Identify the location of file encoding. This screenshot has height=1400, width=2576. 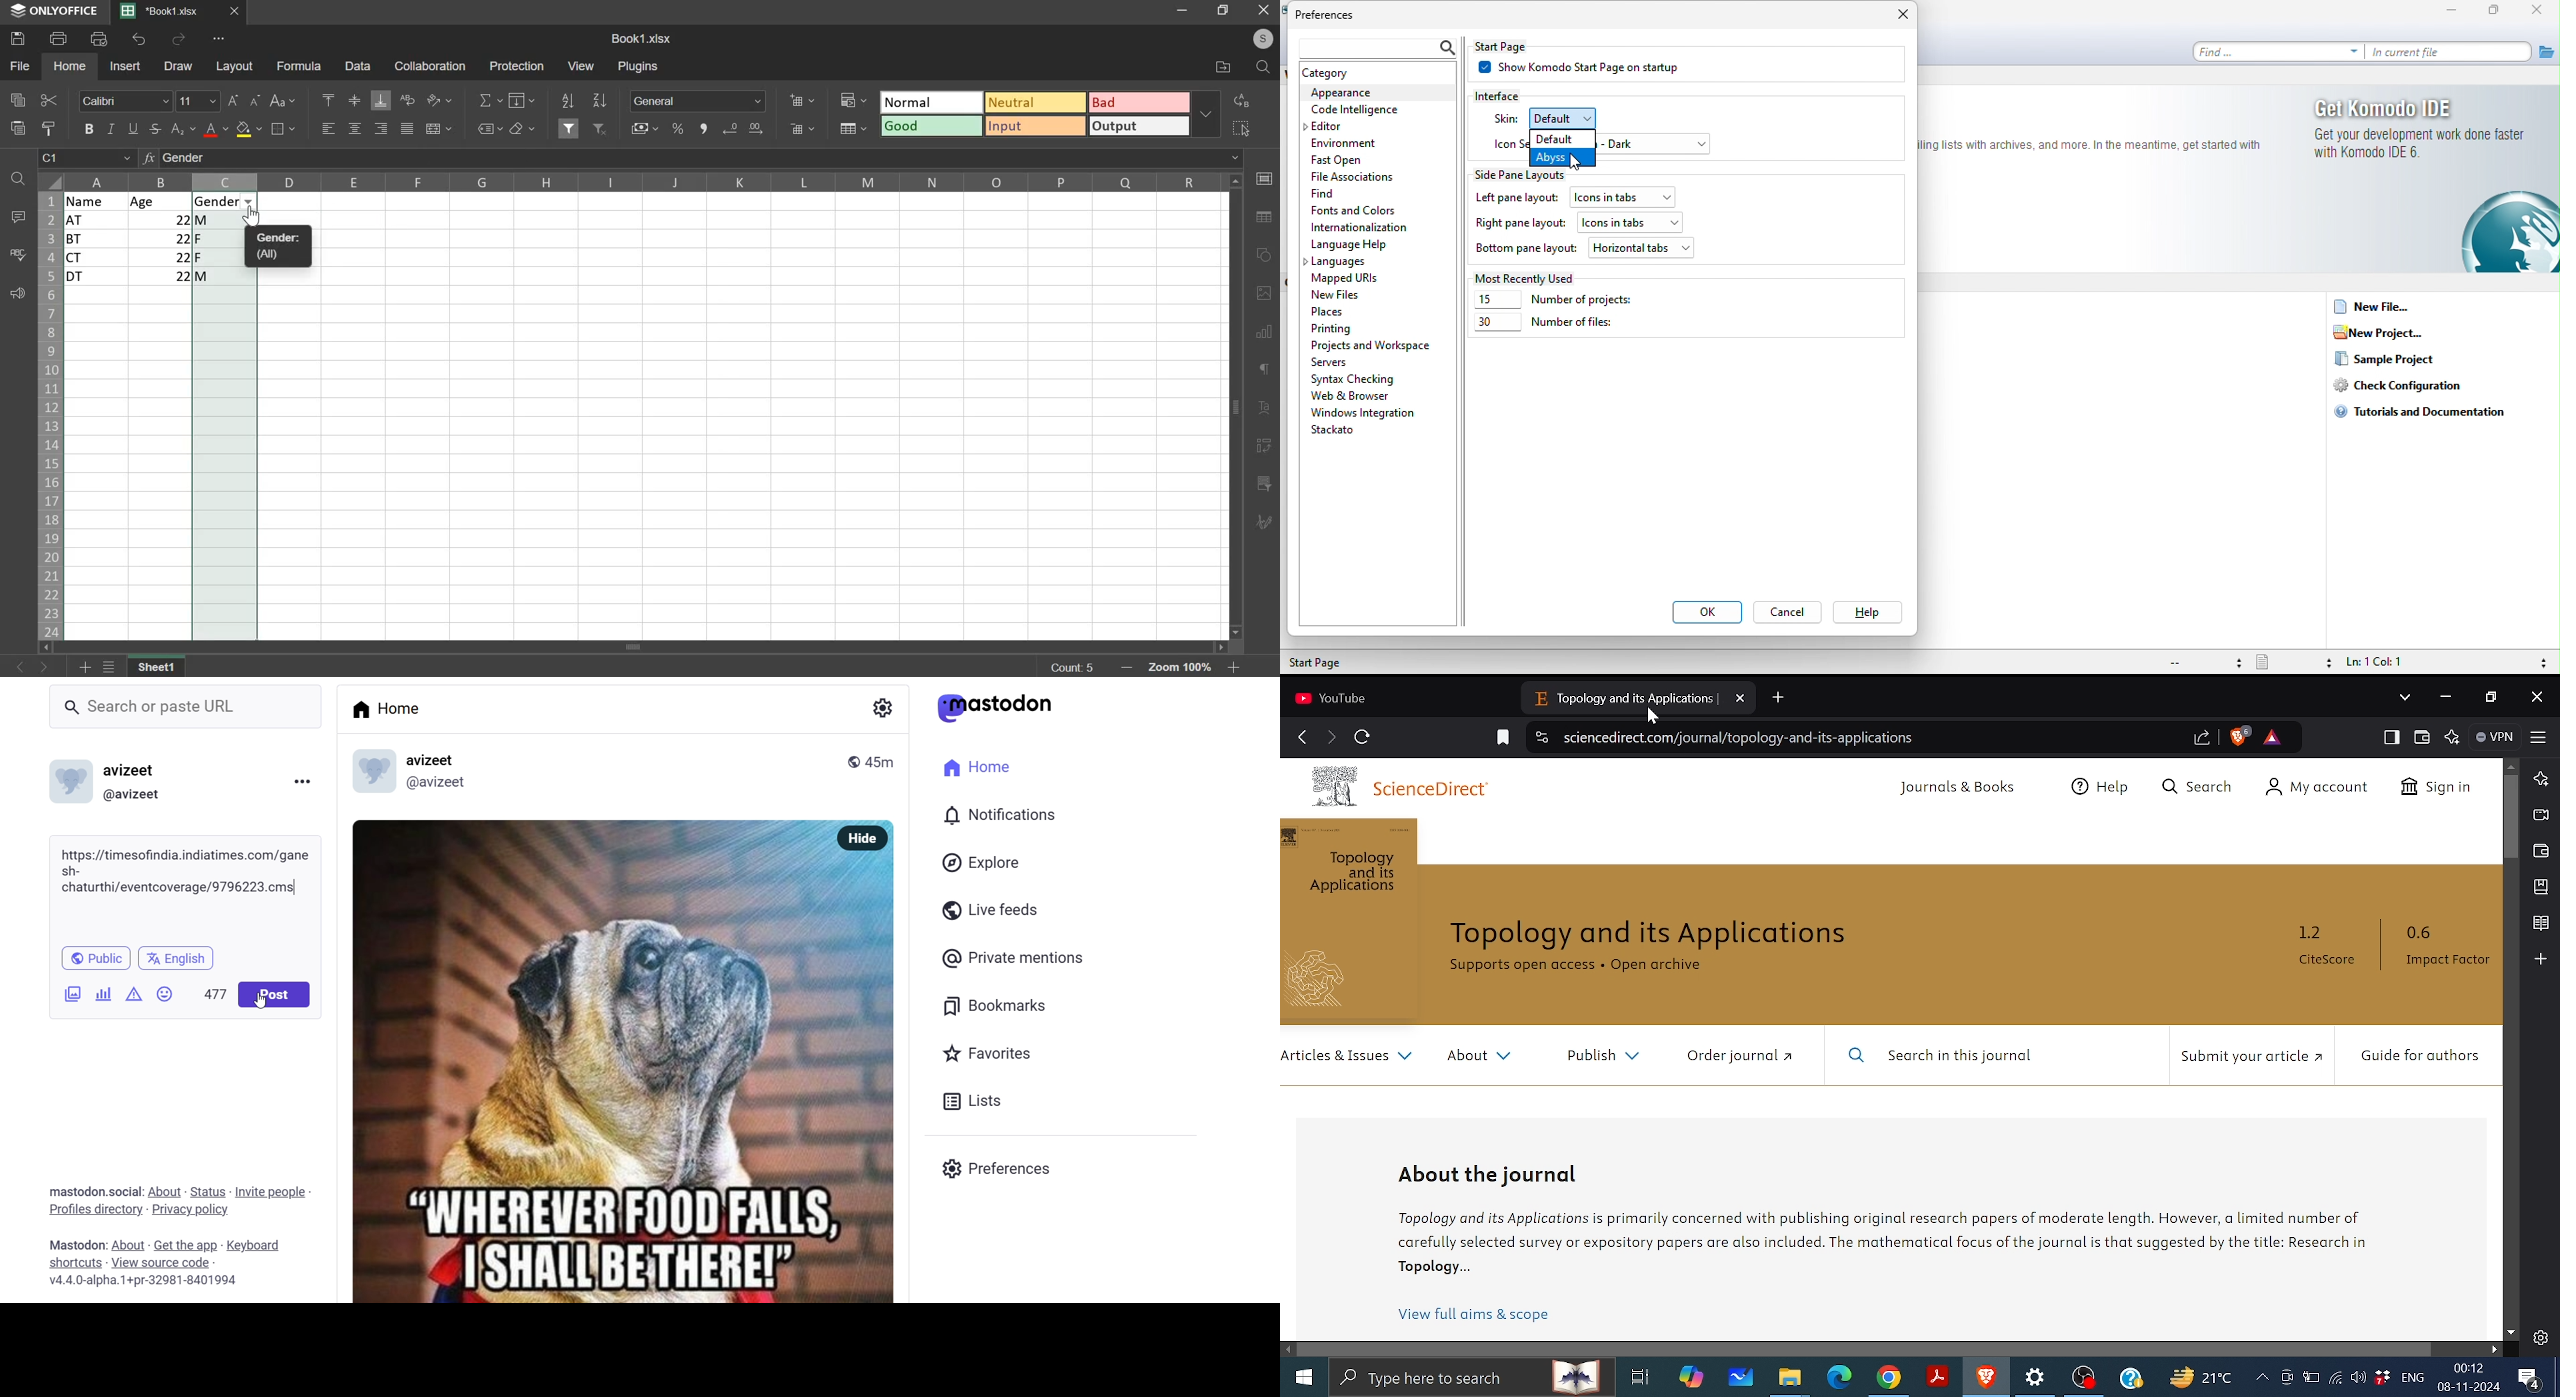
(2203, 663).